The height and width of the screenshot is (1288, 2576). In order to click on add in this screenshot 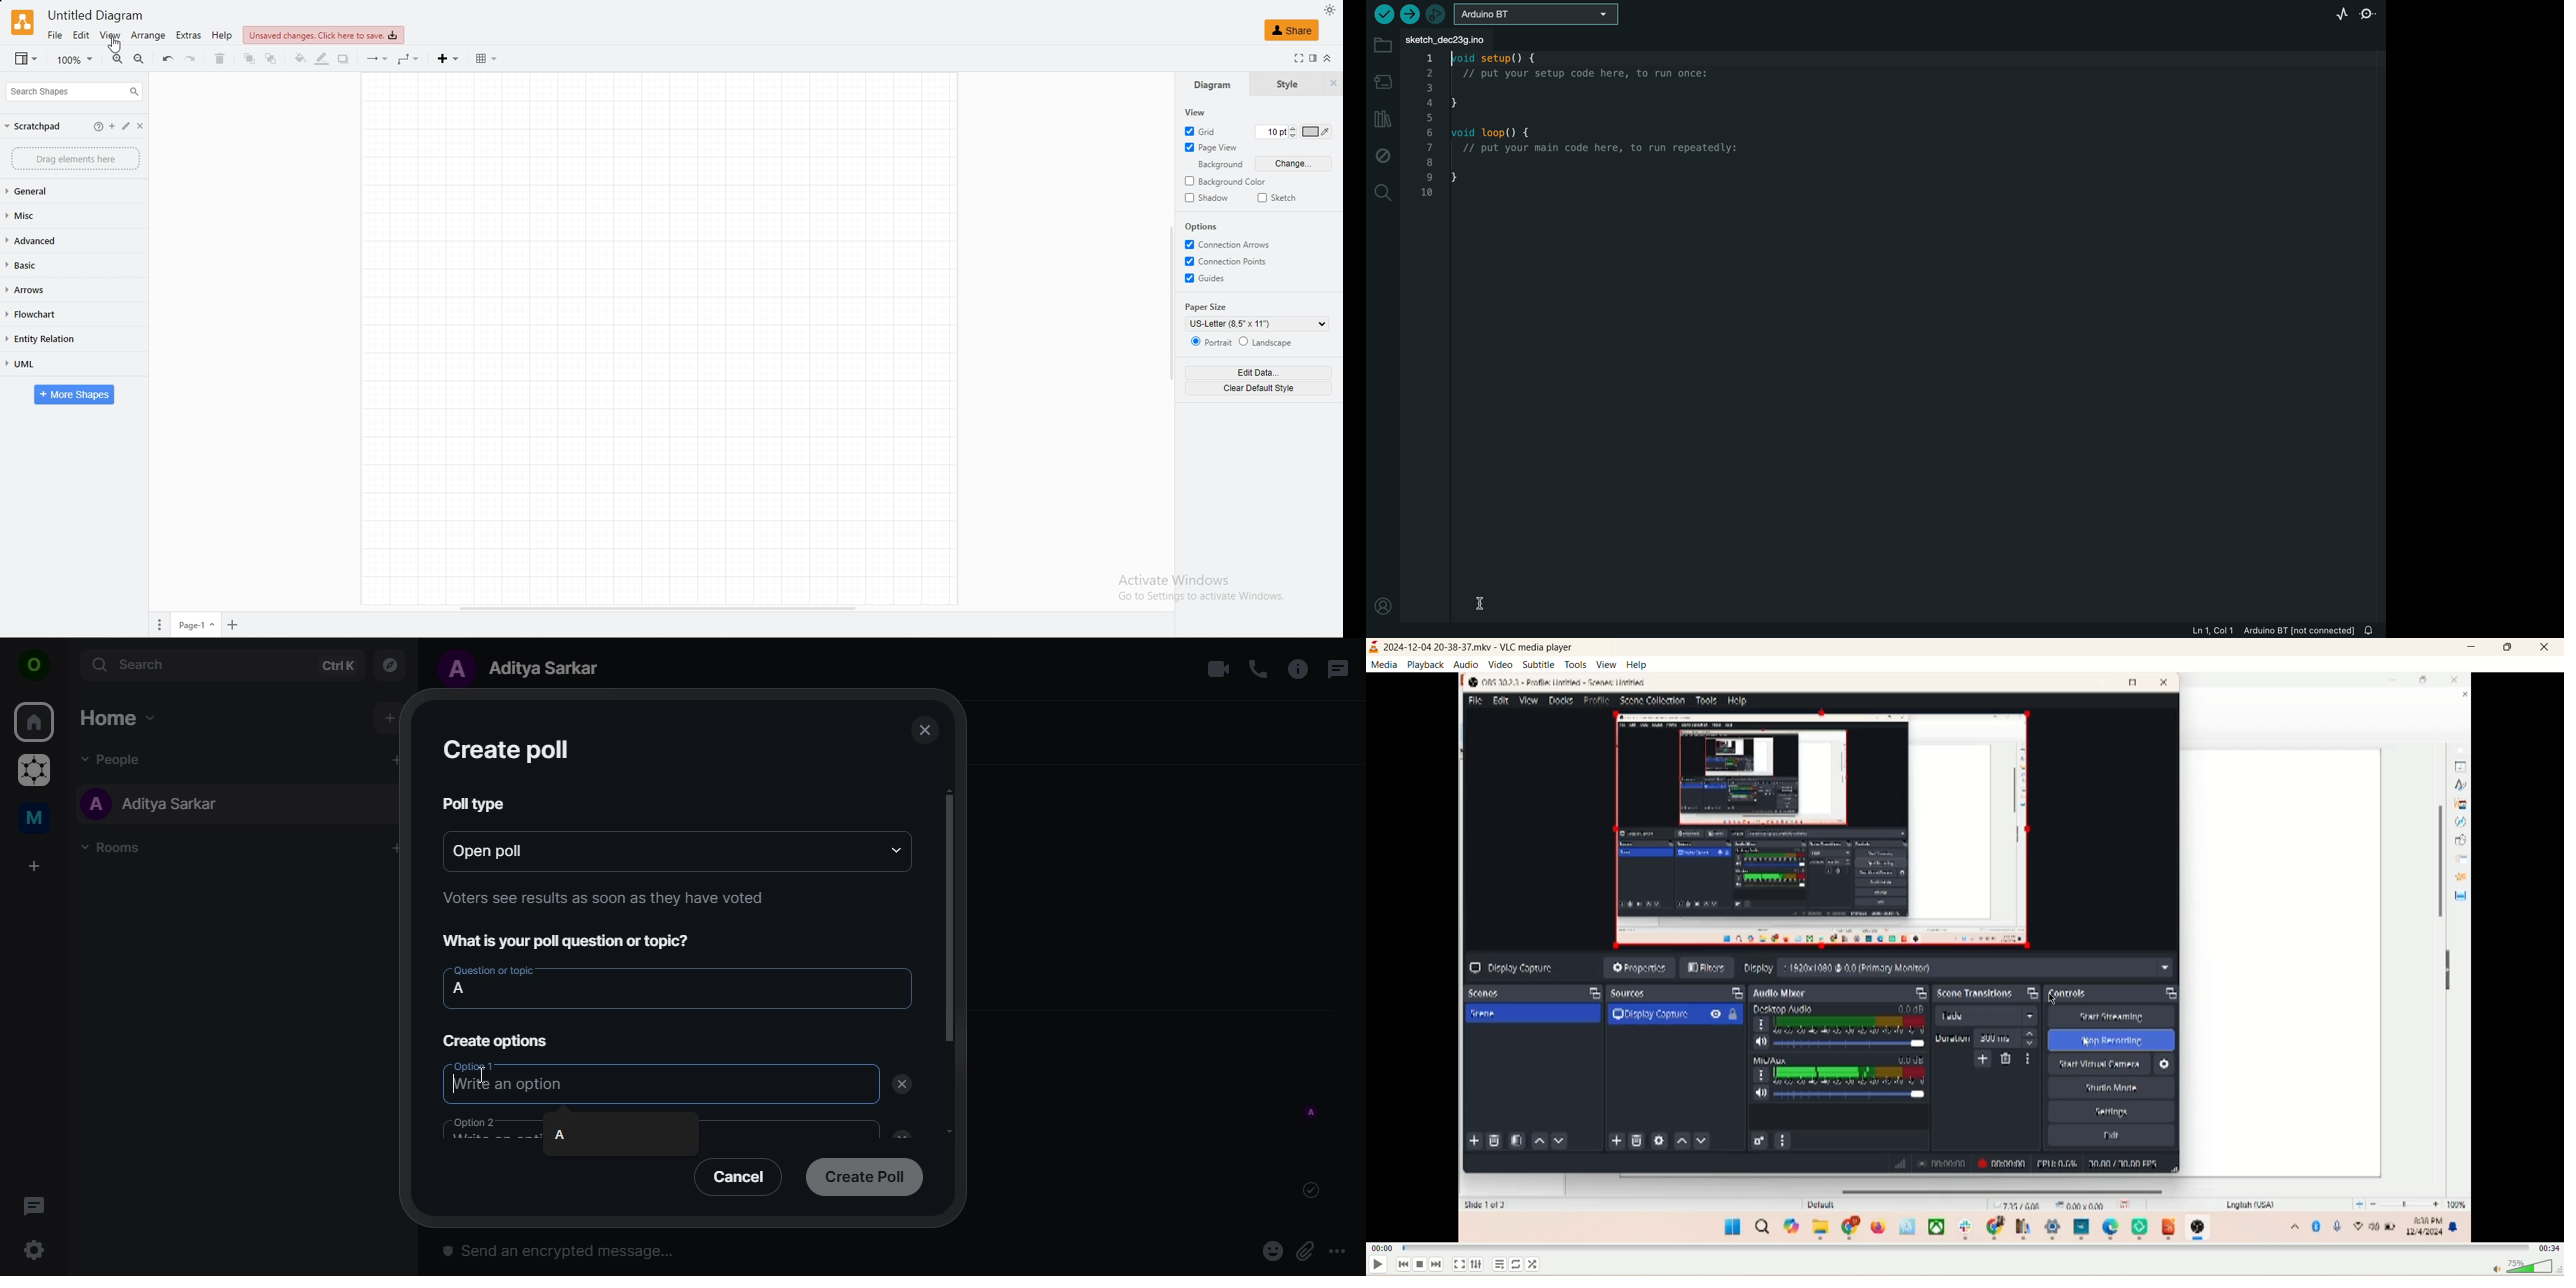, I will do `click(110, 127)`.